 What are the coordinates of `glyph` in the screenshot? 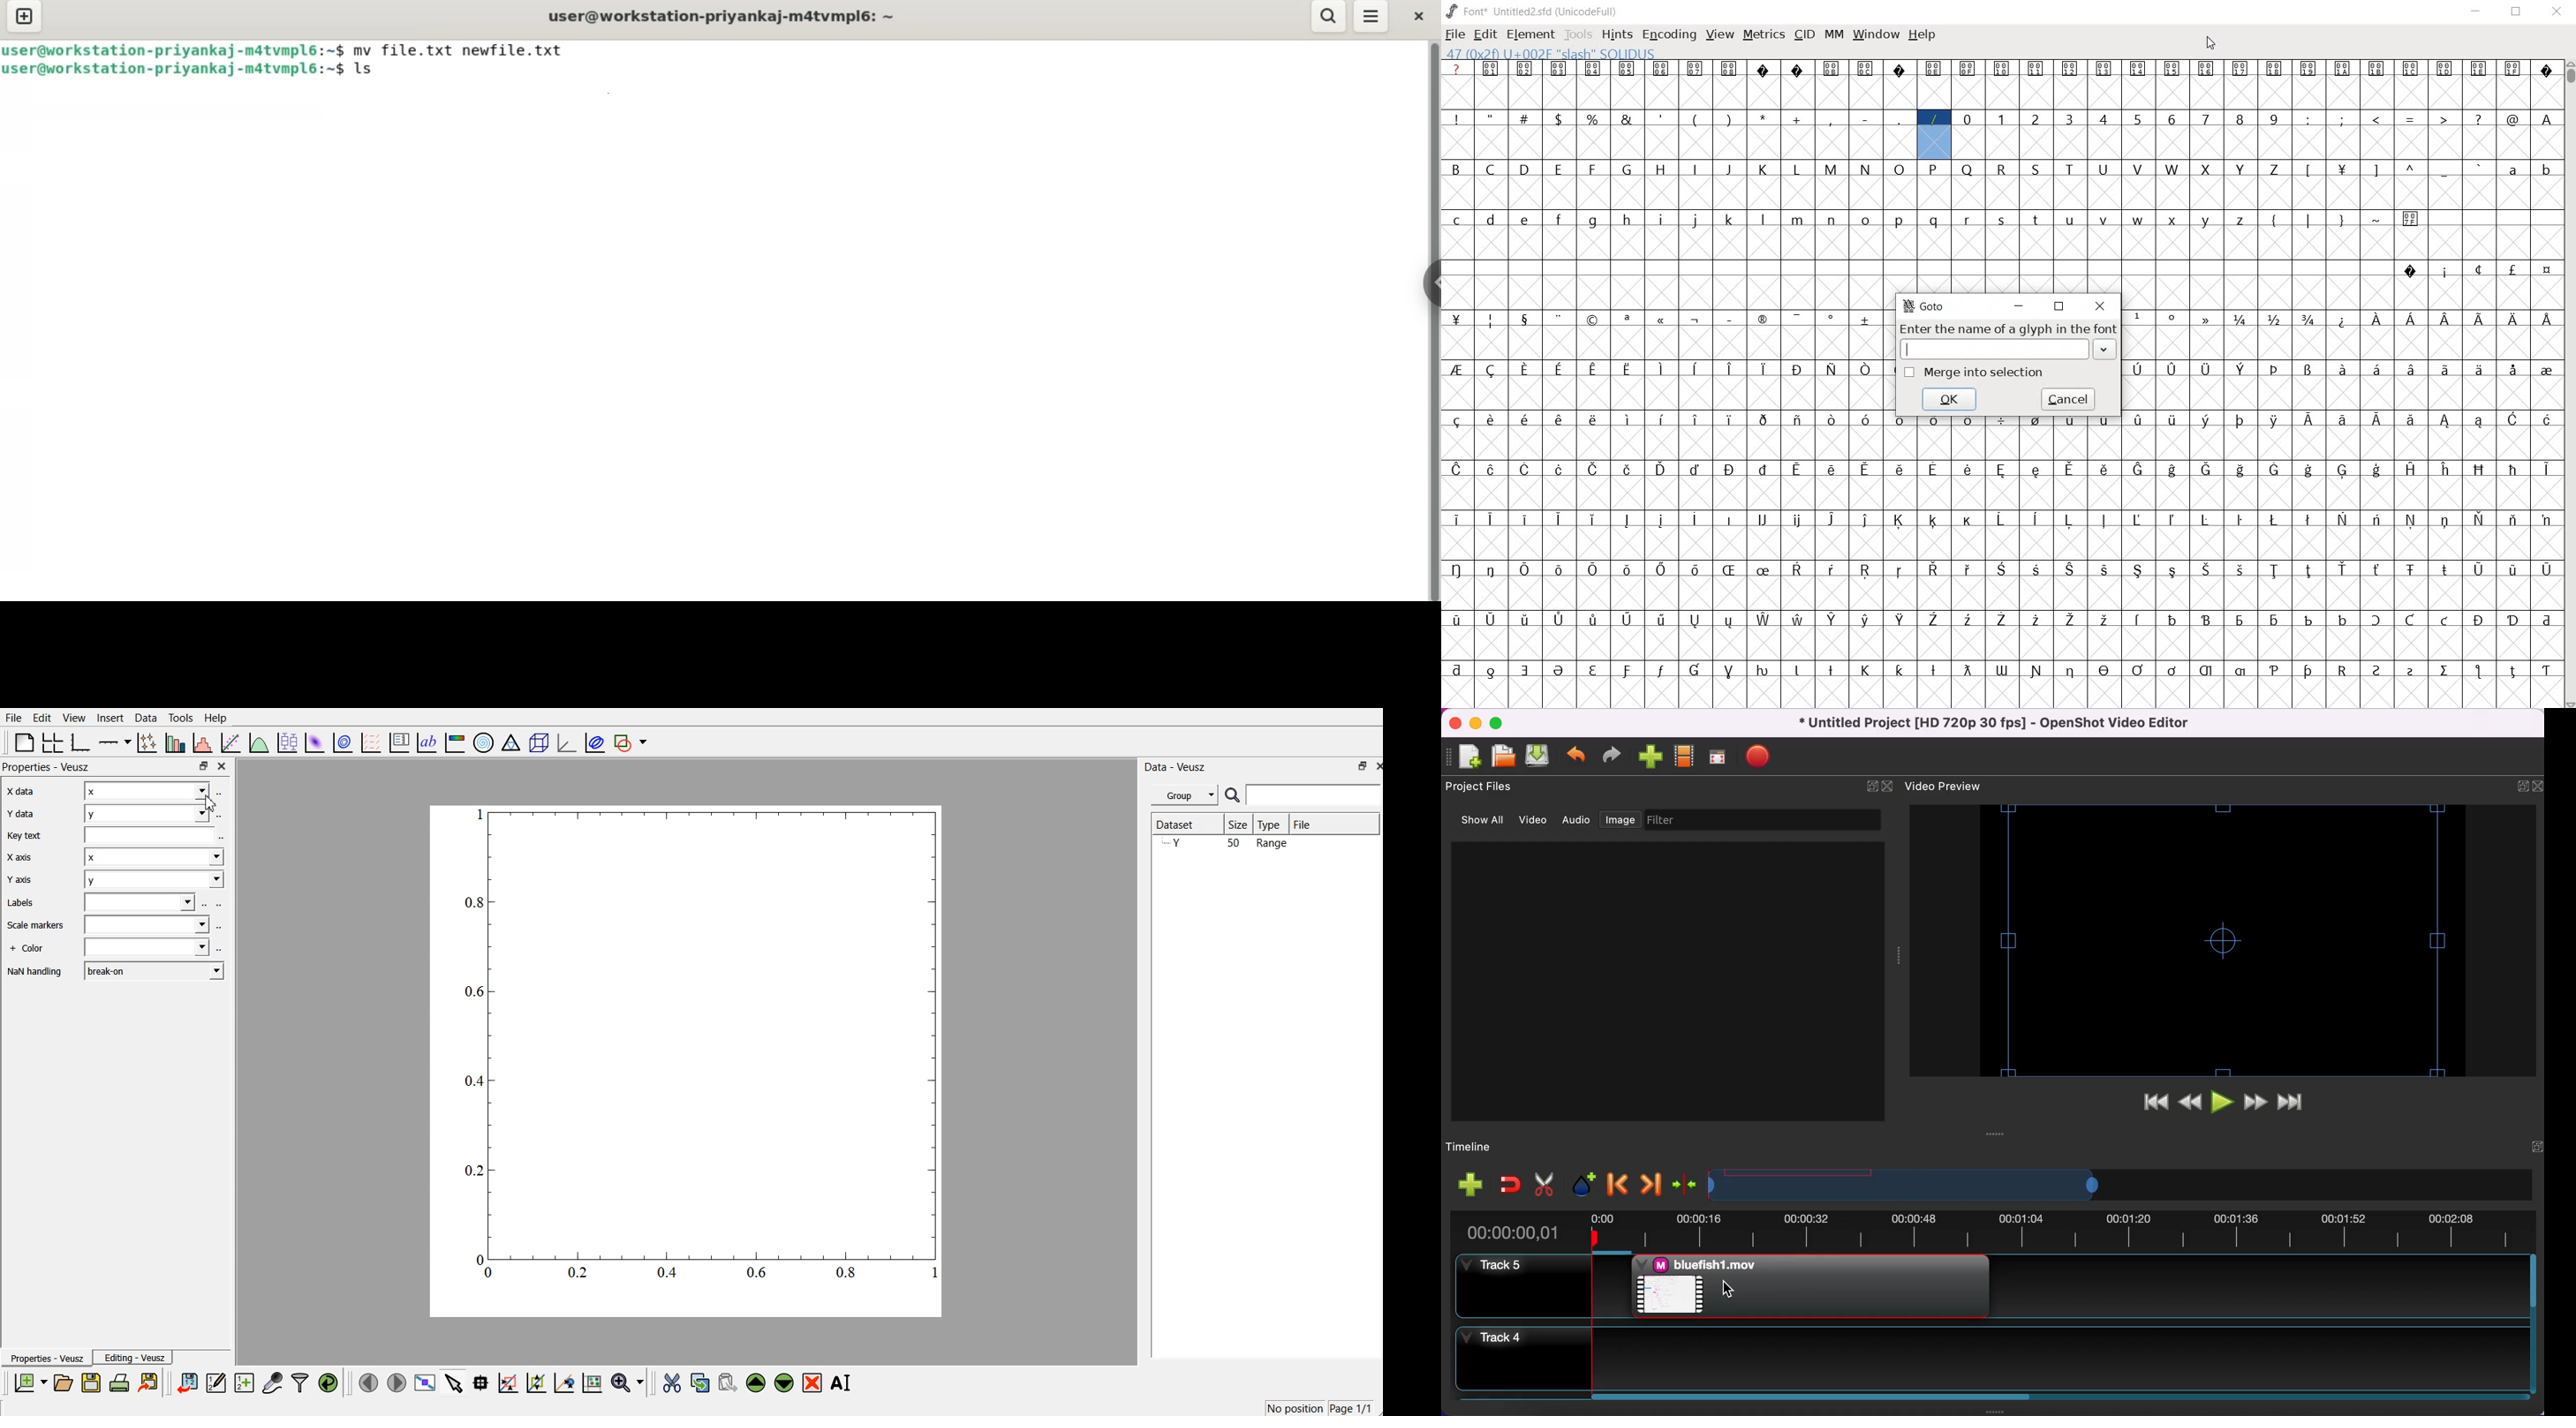 It's located at (2104, 68).